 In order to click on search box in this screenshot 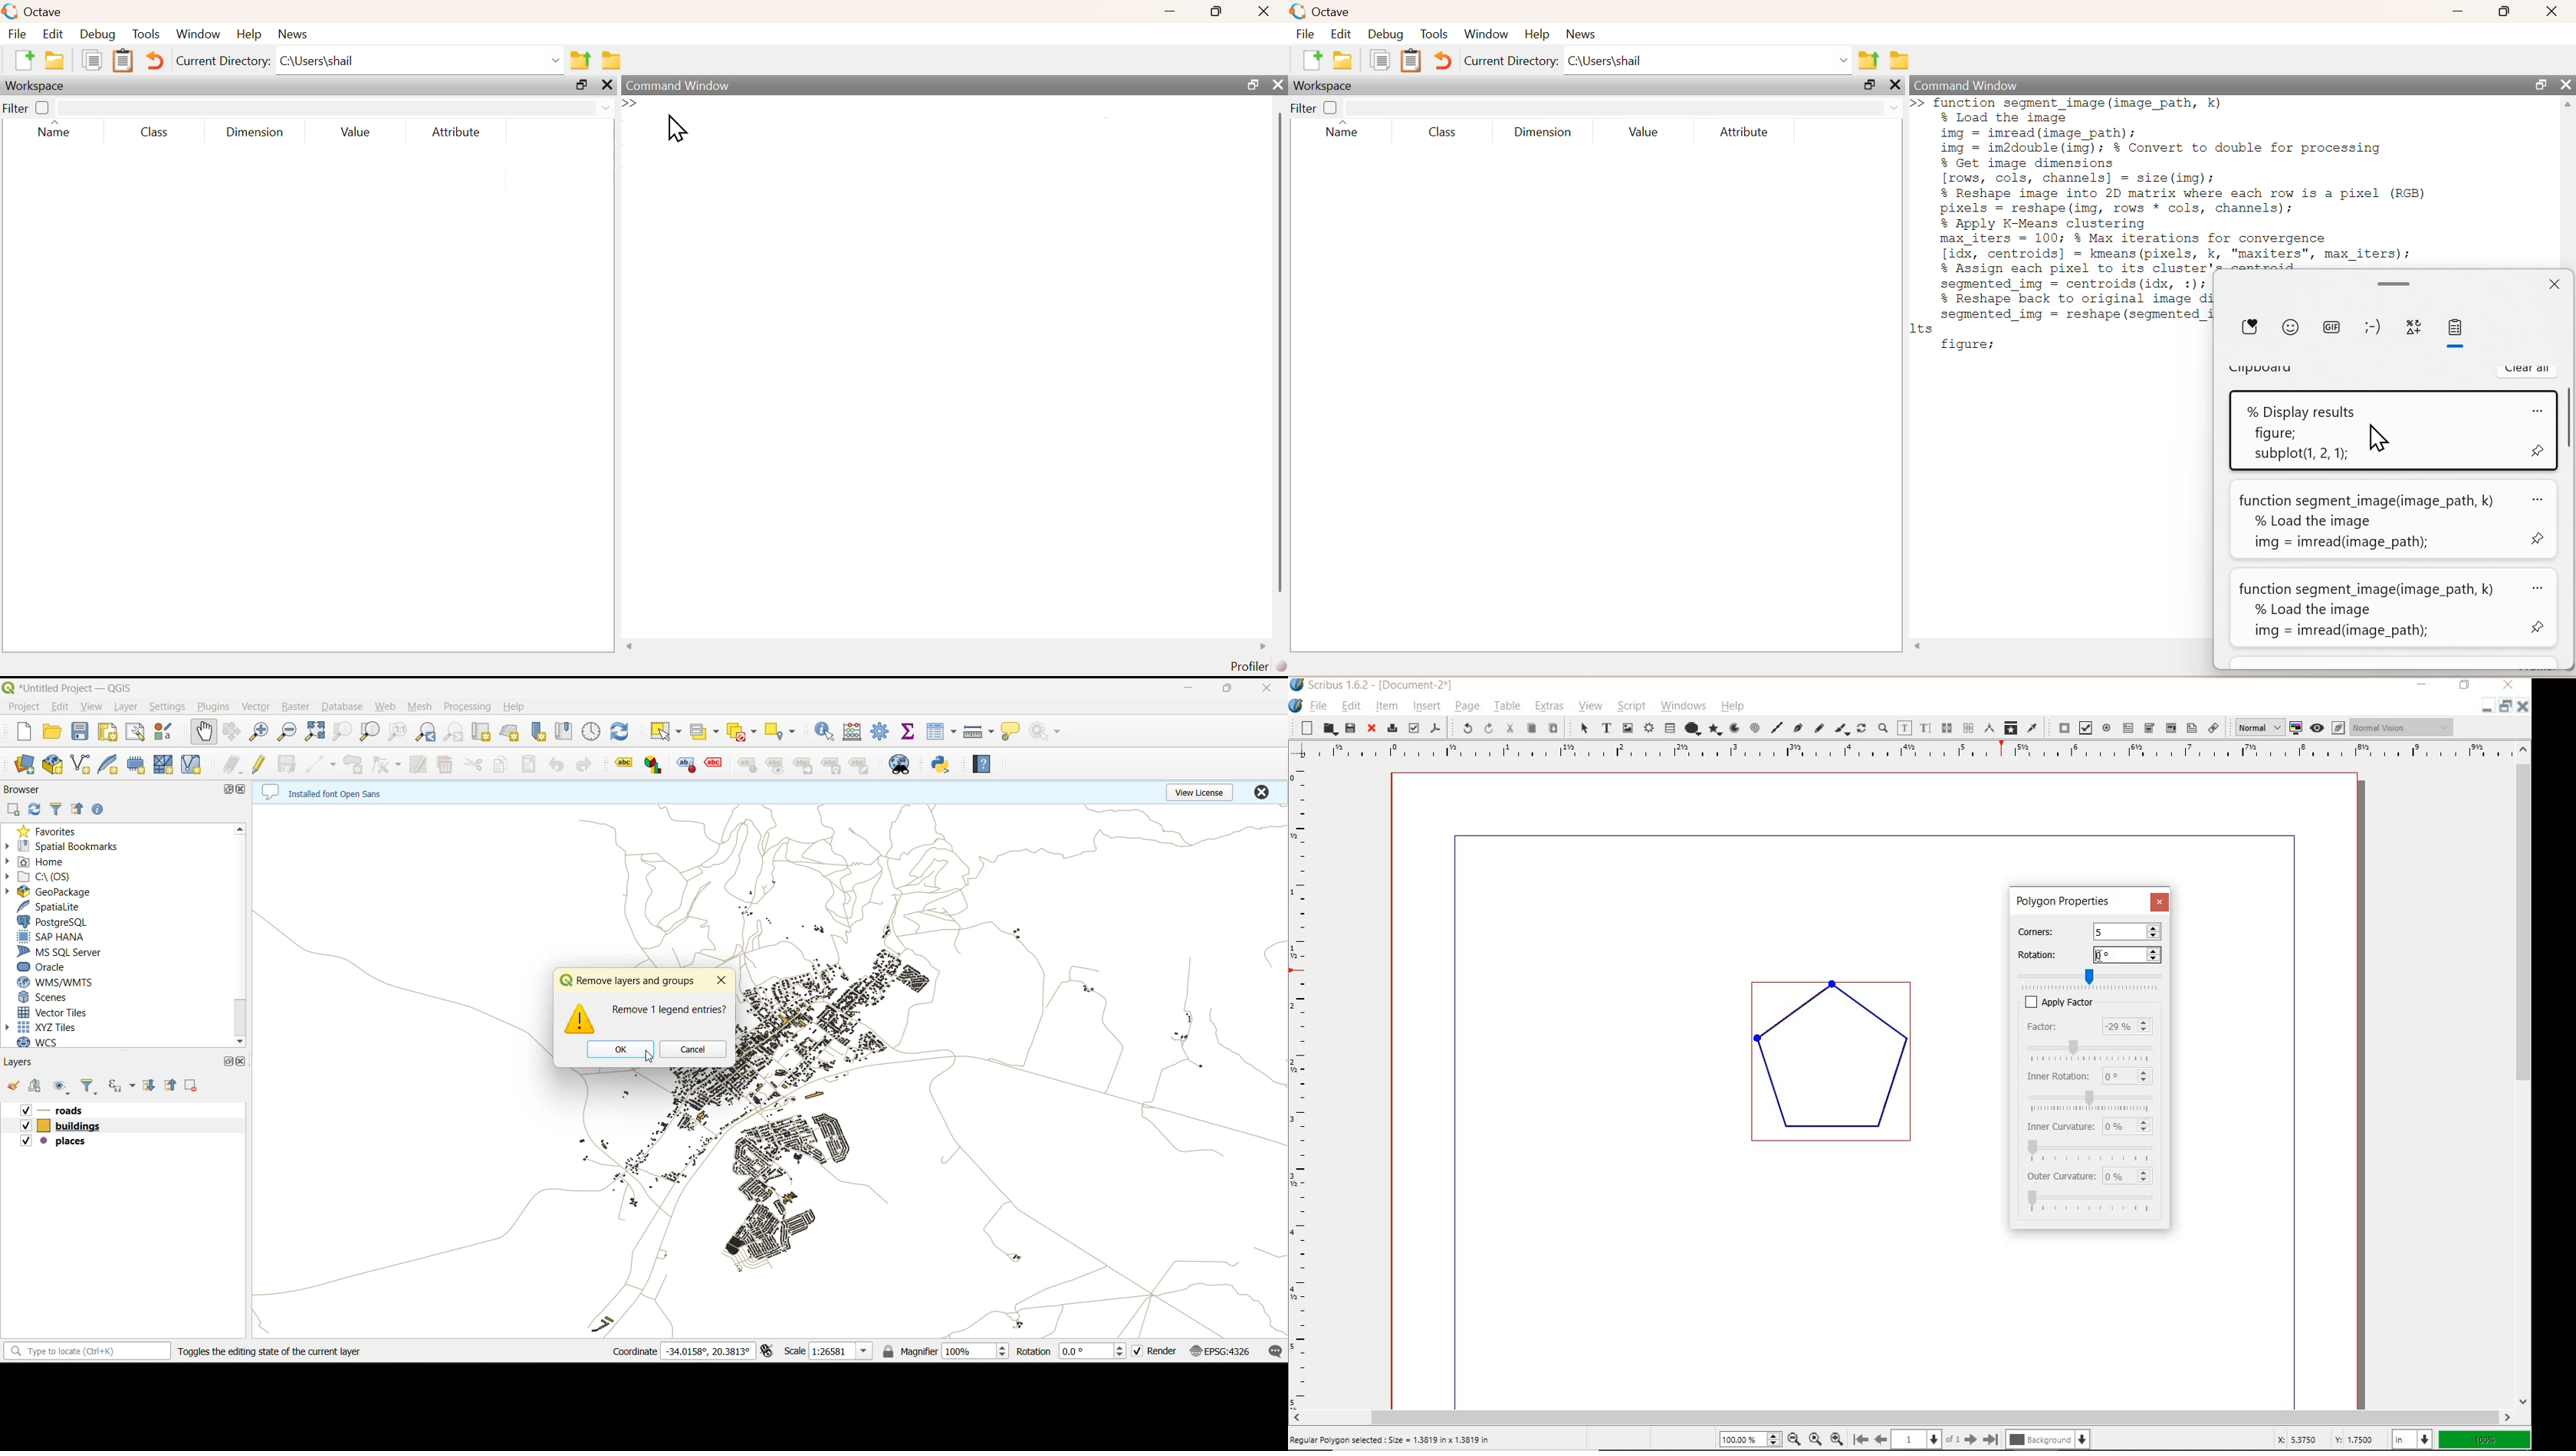, I will do `click(1613, 107)`.